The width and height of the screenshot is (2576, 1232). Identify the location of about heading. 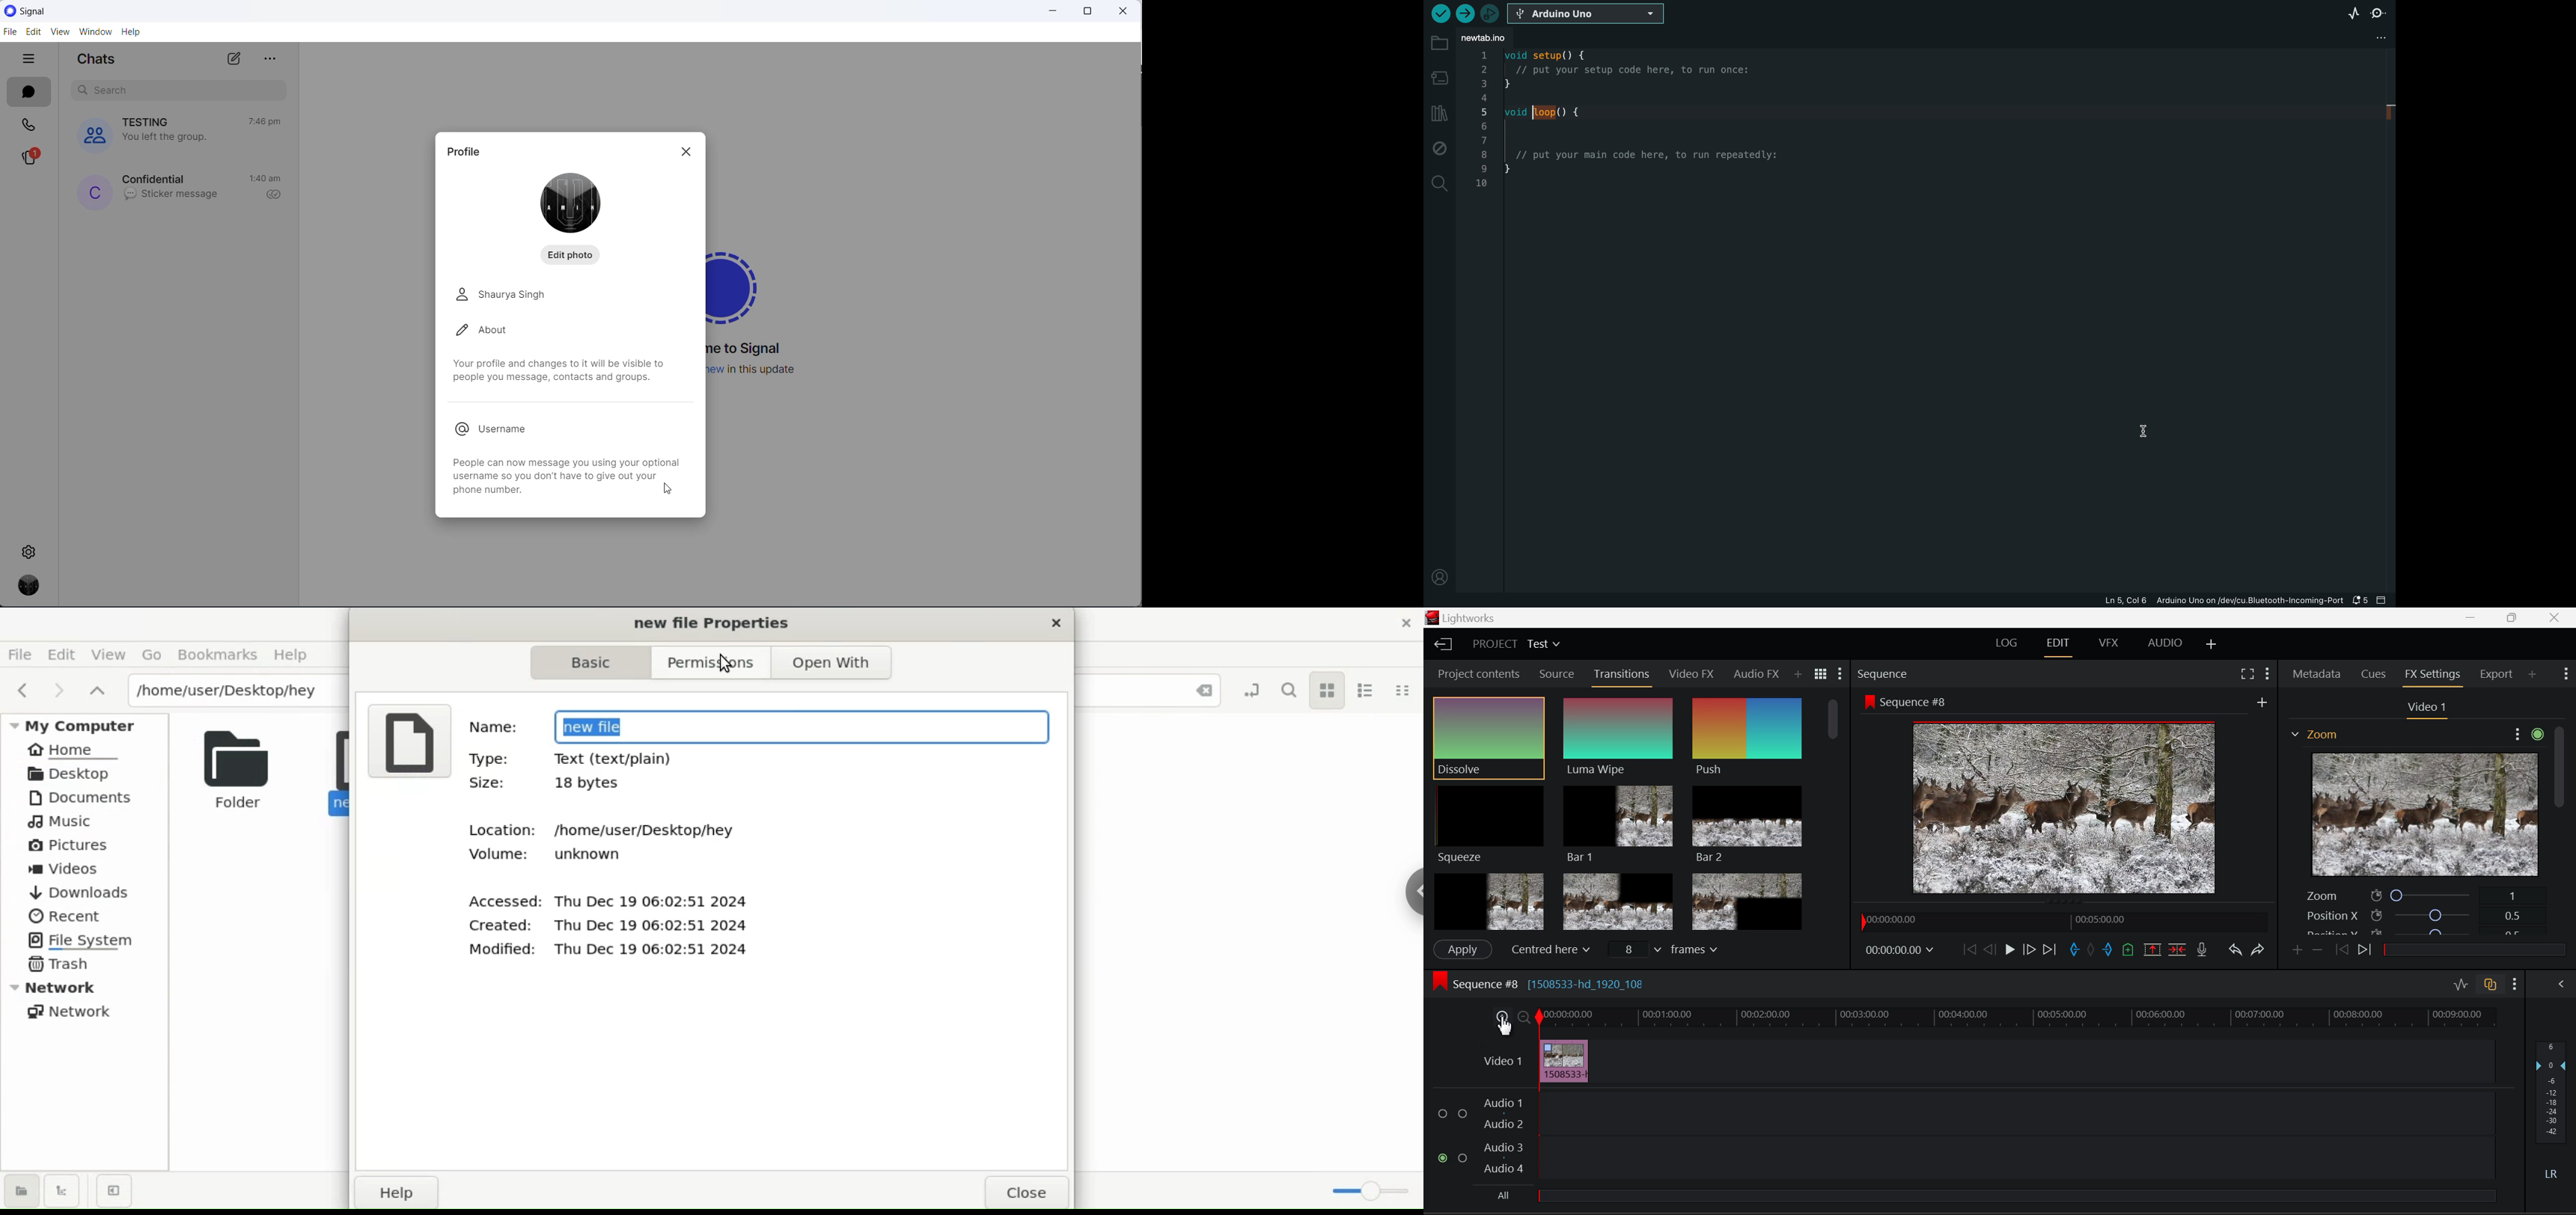
(502, 330).